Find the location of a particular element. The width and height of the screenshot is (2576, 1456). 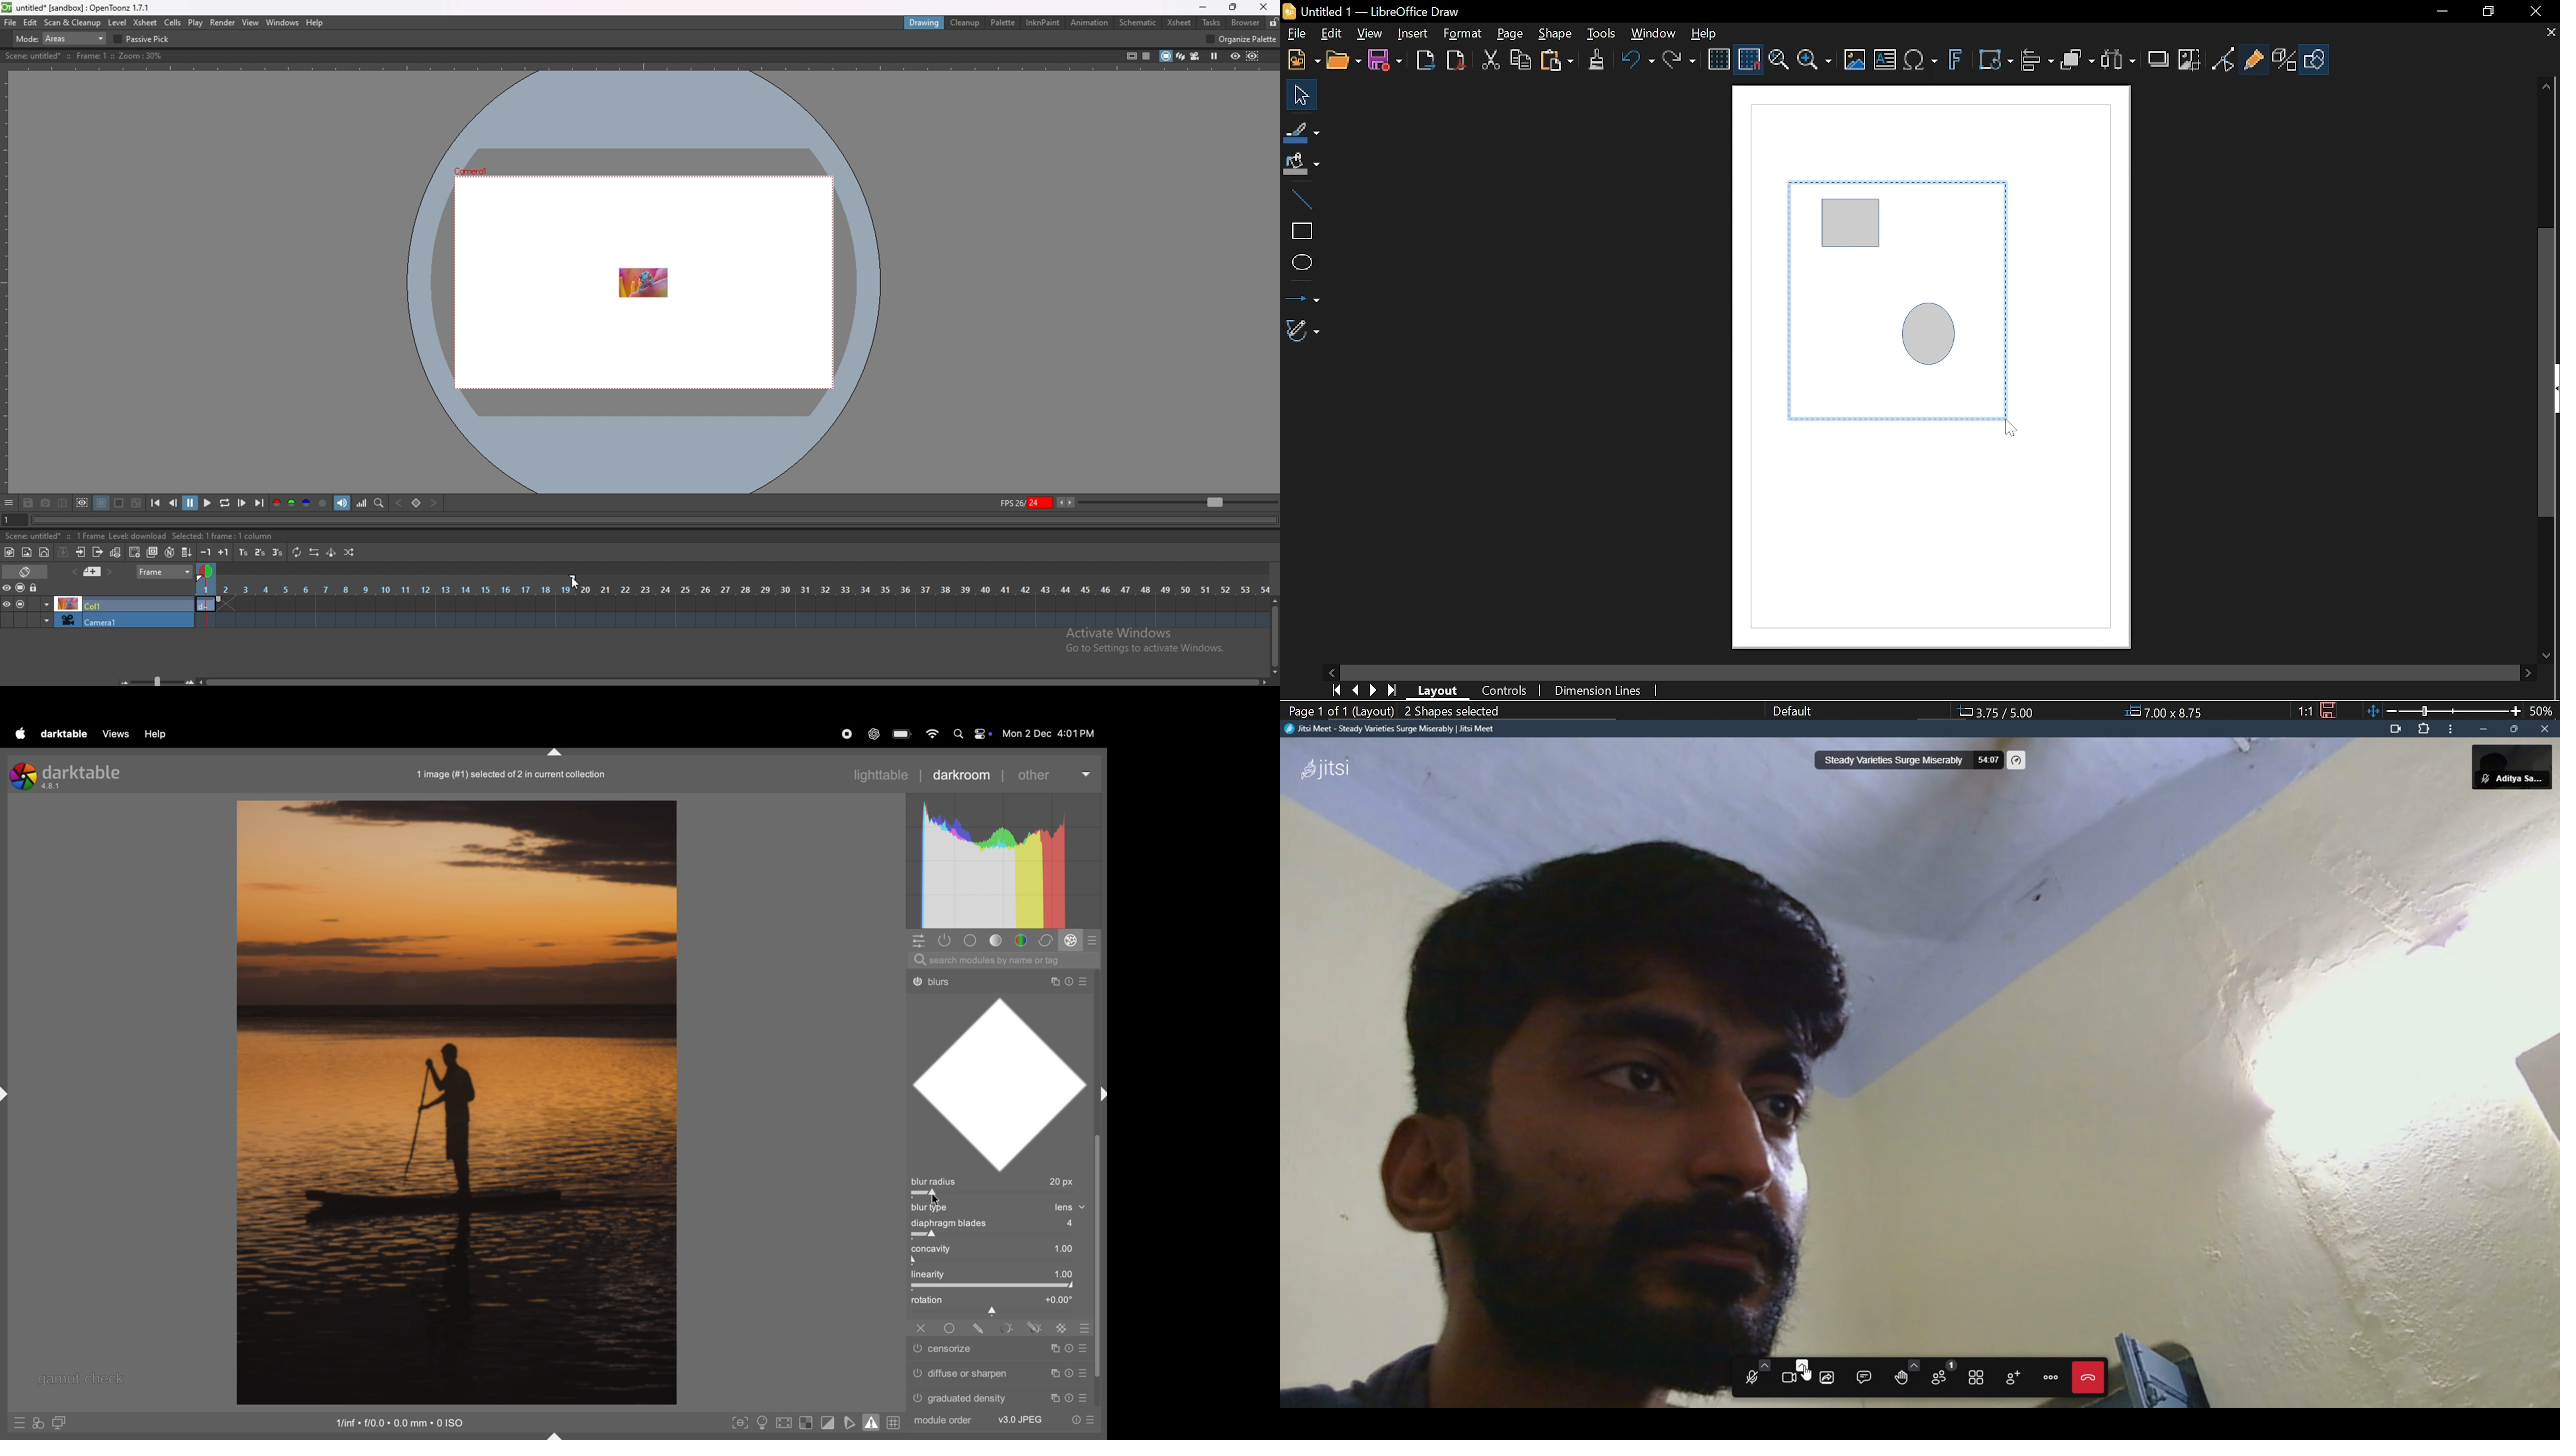

seek is located at coordinates (652, 521).